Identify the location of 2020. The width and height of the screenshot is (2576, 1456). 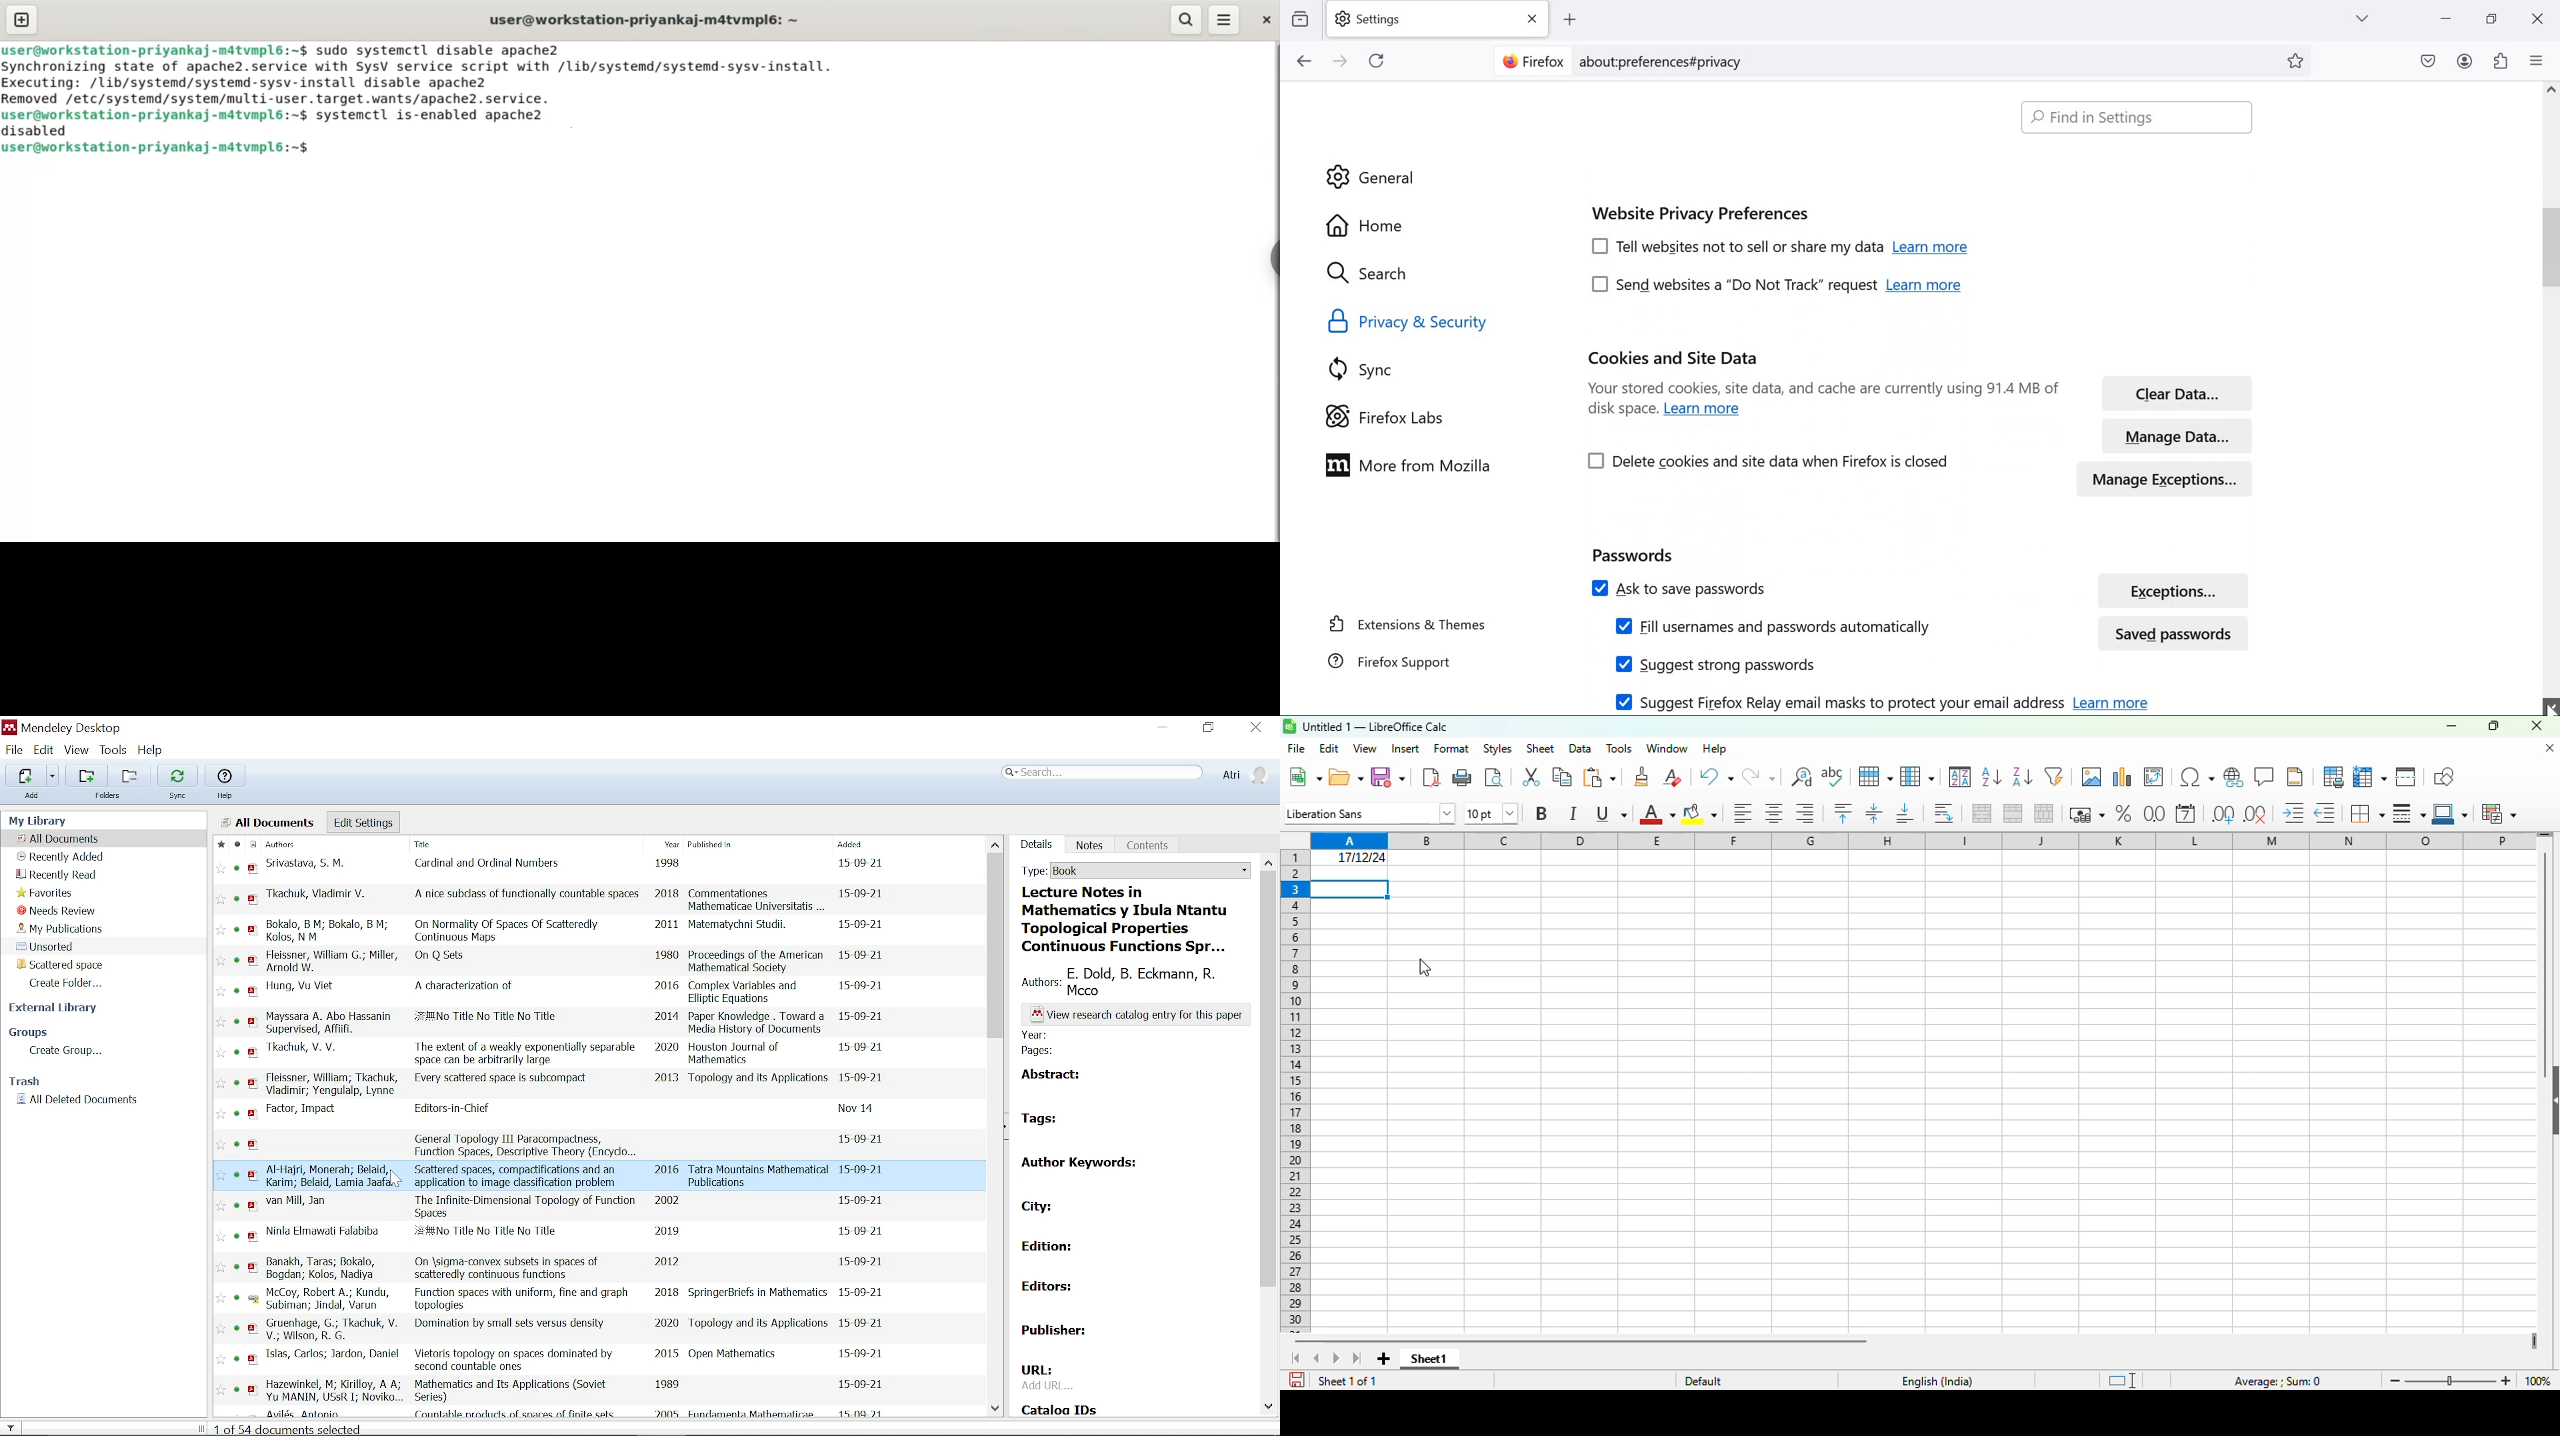
(665, 1323).